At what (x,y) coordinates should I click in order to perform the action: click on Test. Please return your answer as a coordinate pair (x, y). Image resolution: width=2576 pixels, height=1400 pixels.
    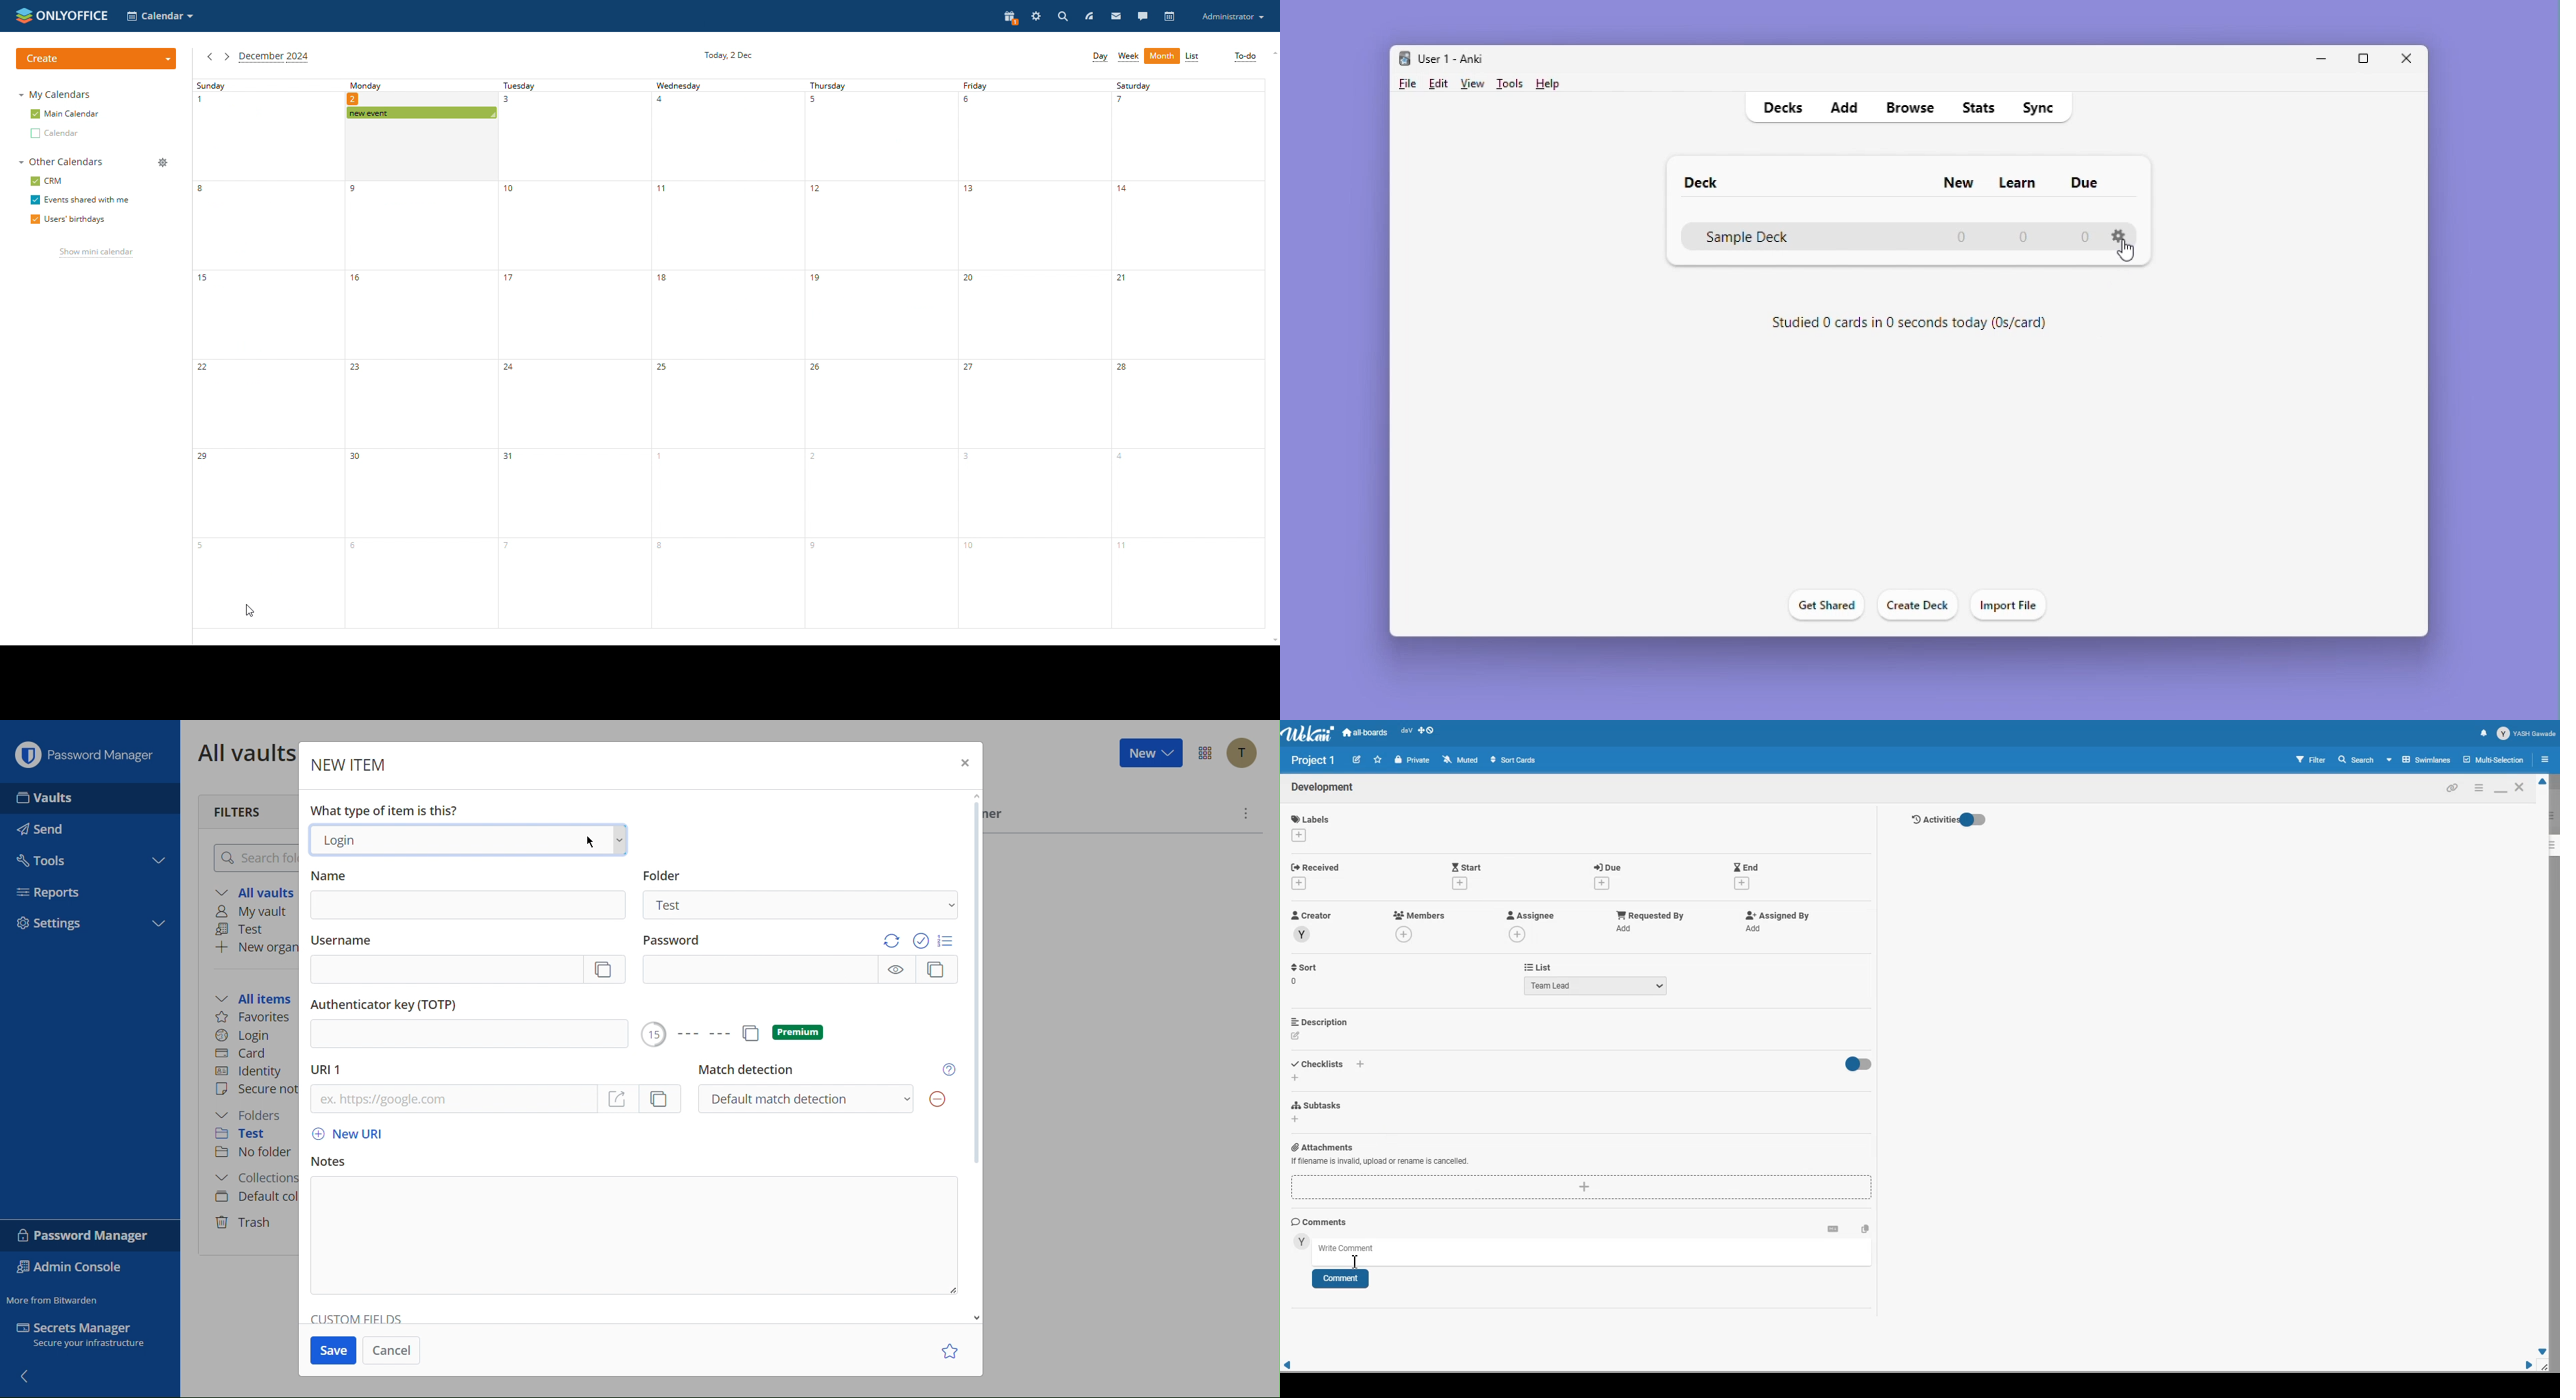
    Looking at the image, I should click on (801, 908).